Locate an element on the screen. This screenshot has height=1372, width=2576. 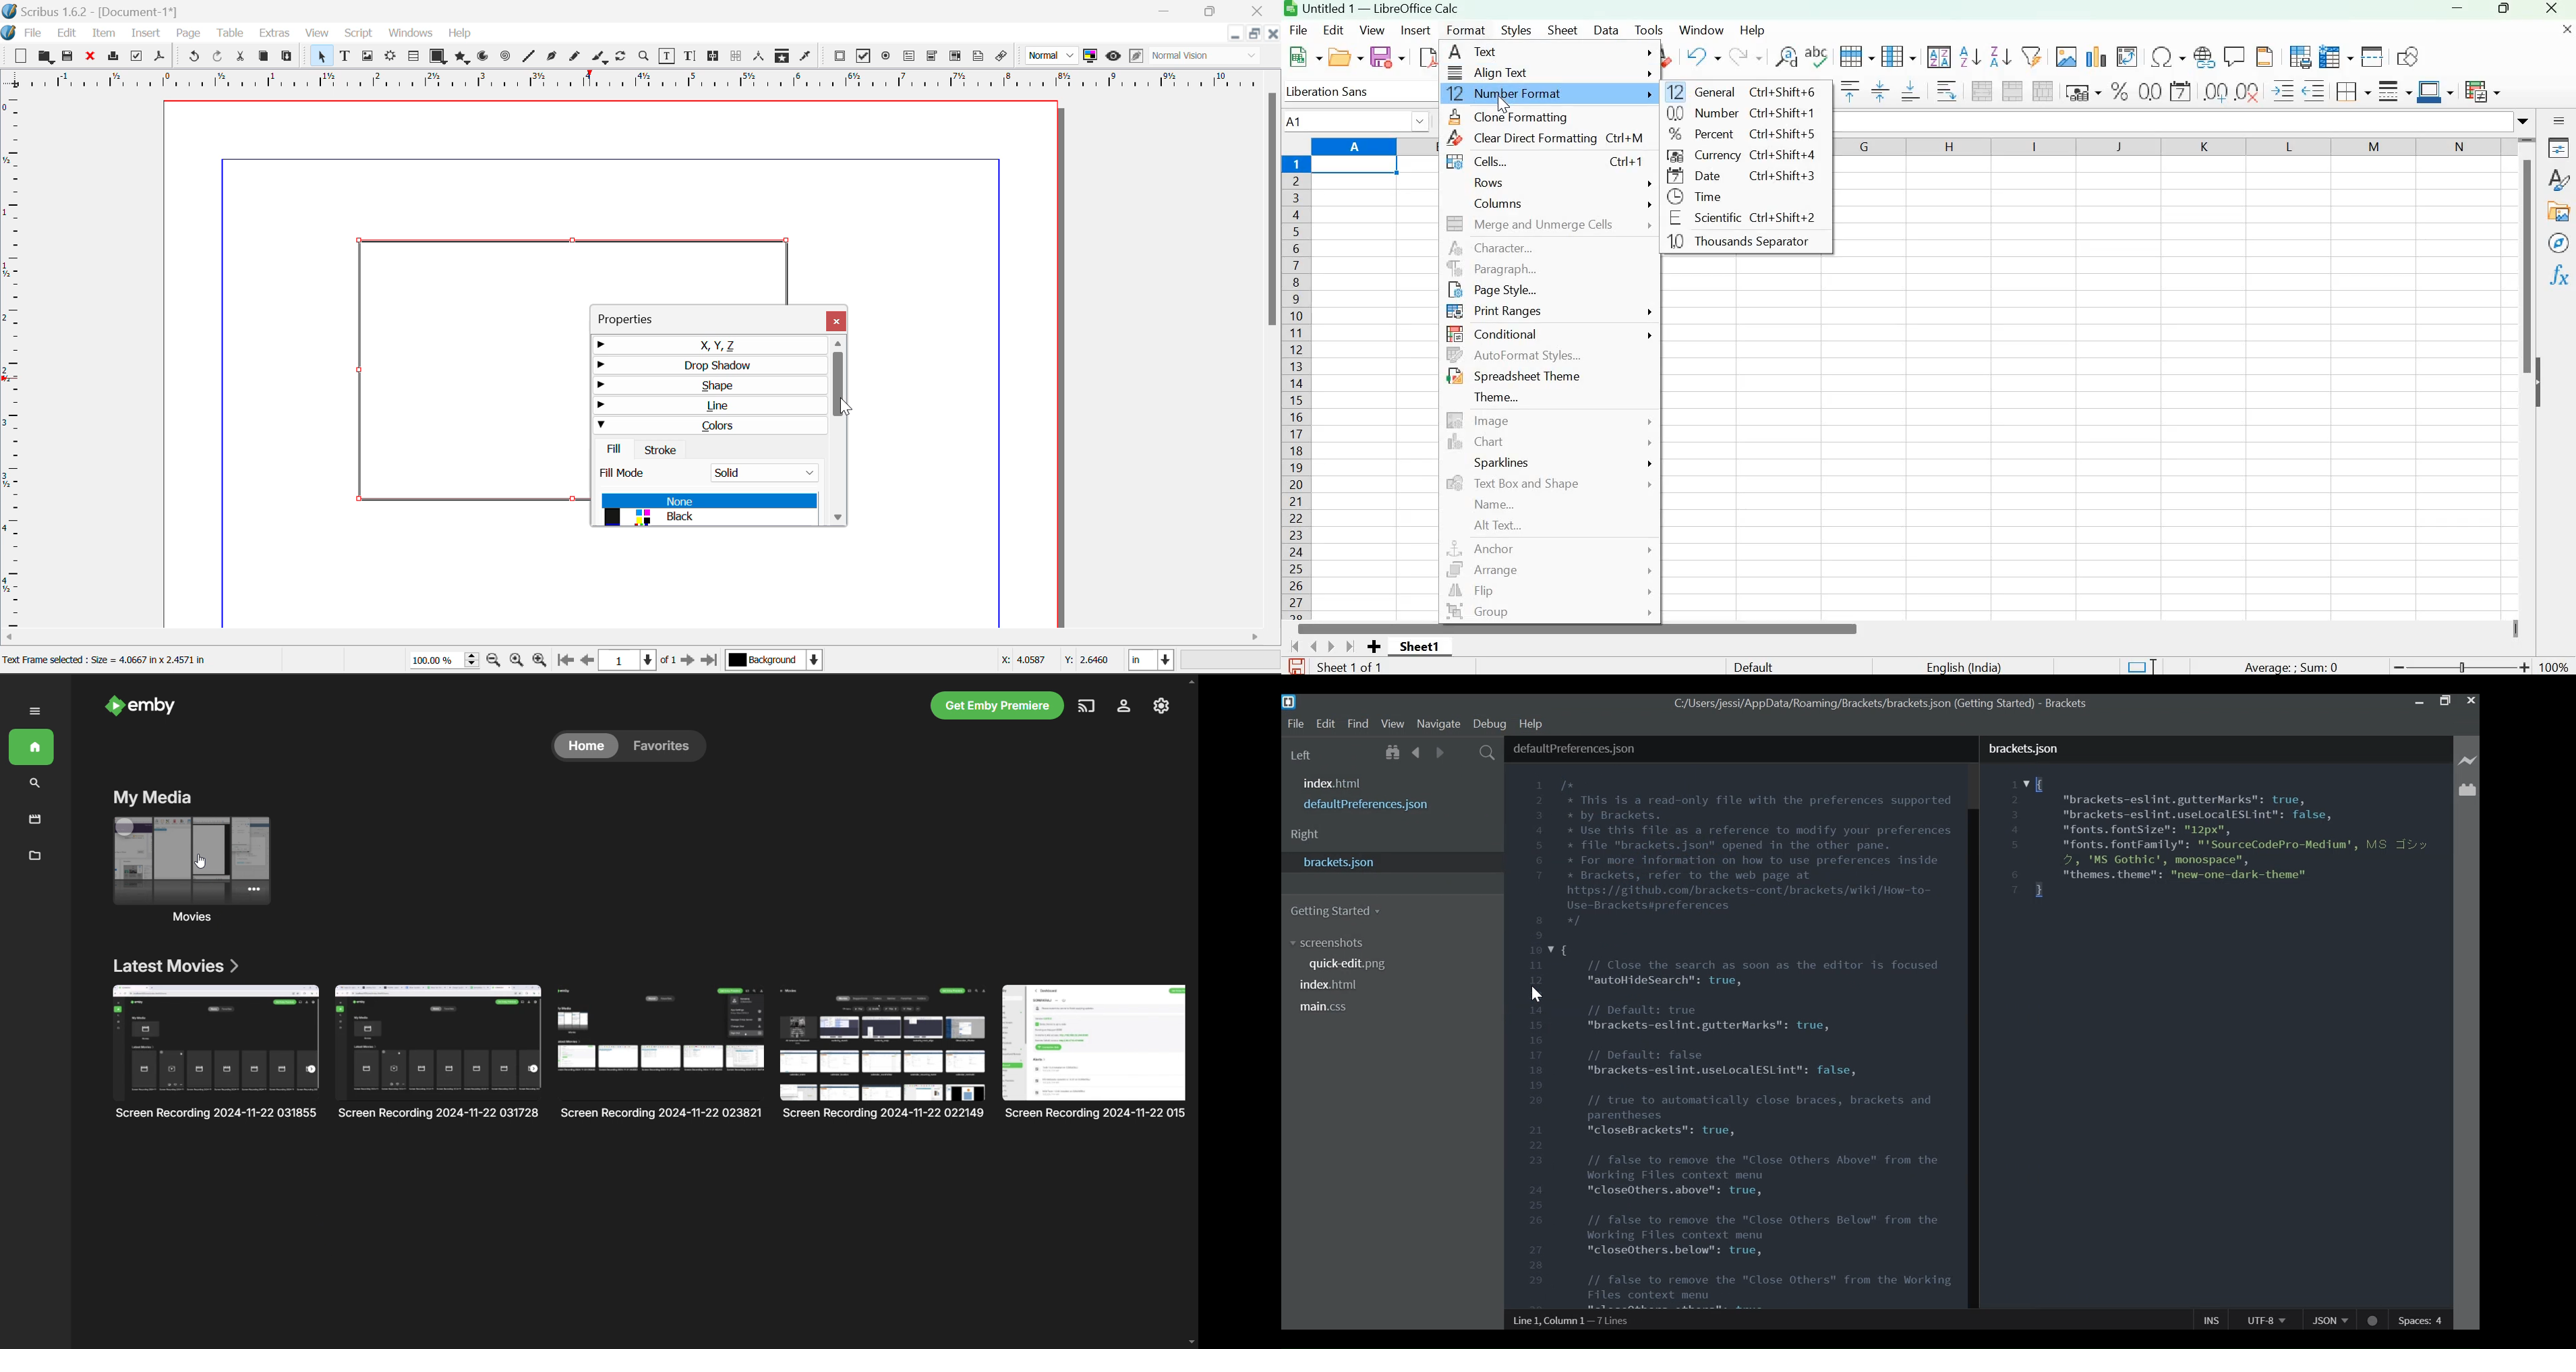
Extras is located at coordinates (276, 33).